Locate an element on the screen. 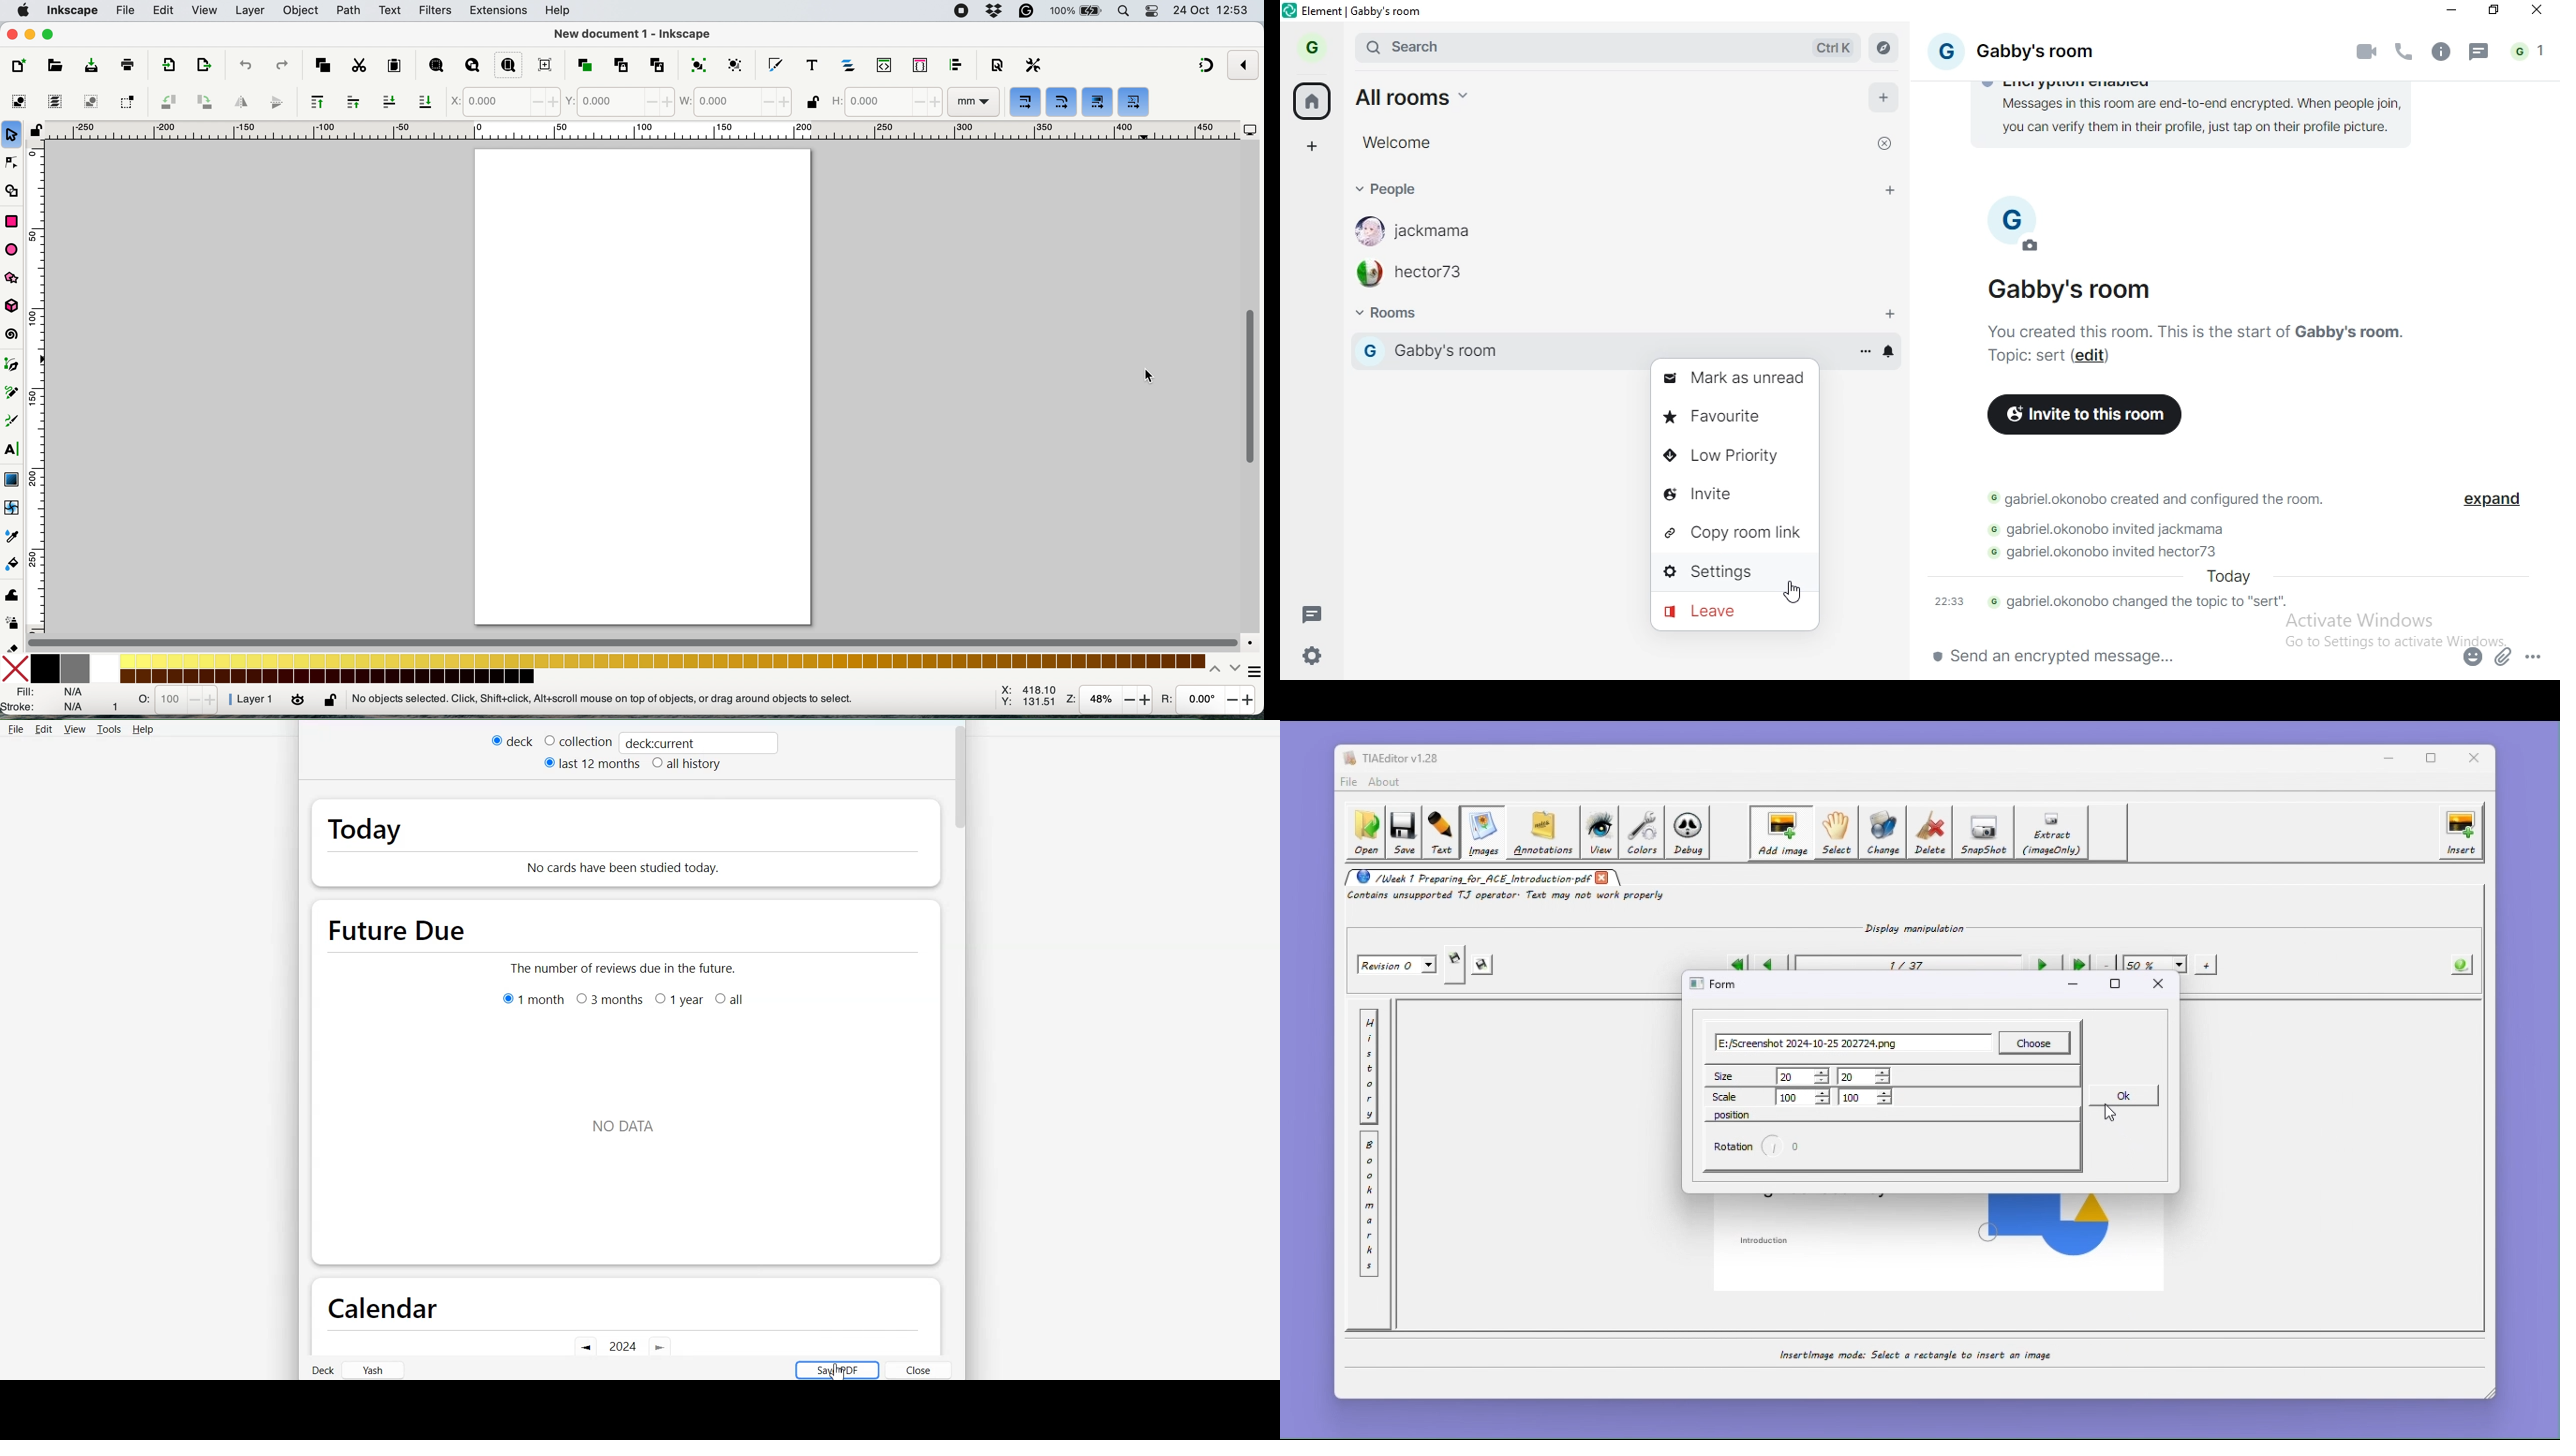  people is located at coordinates (1388, 188).